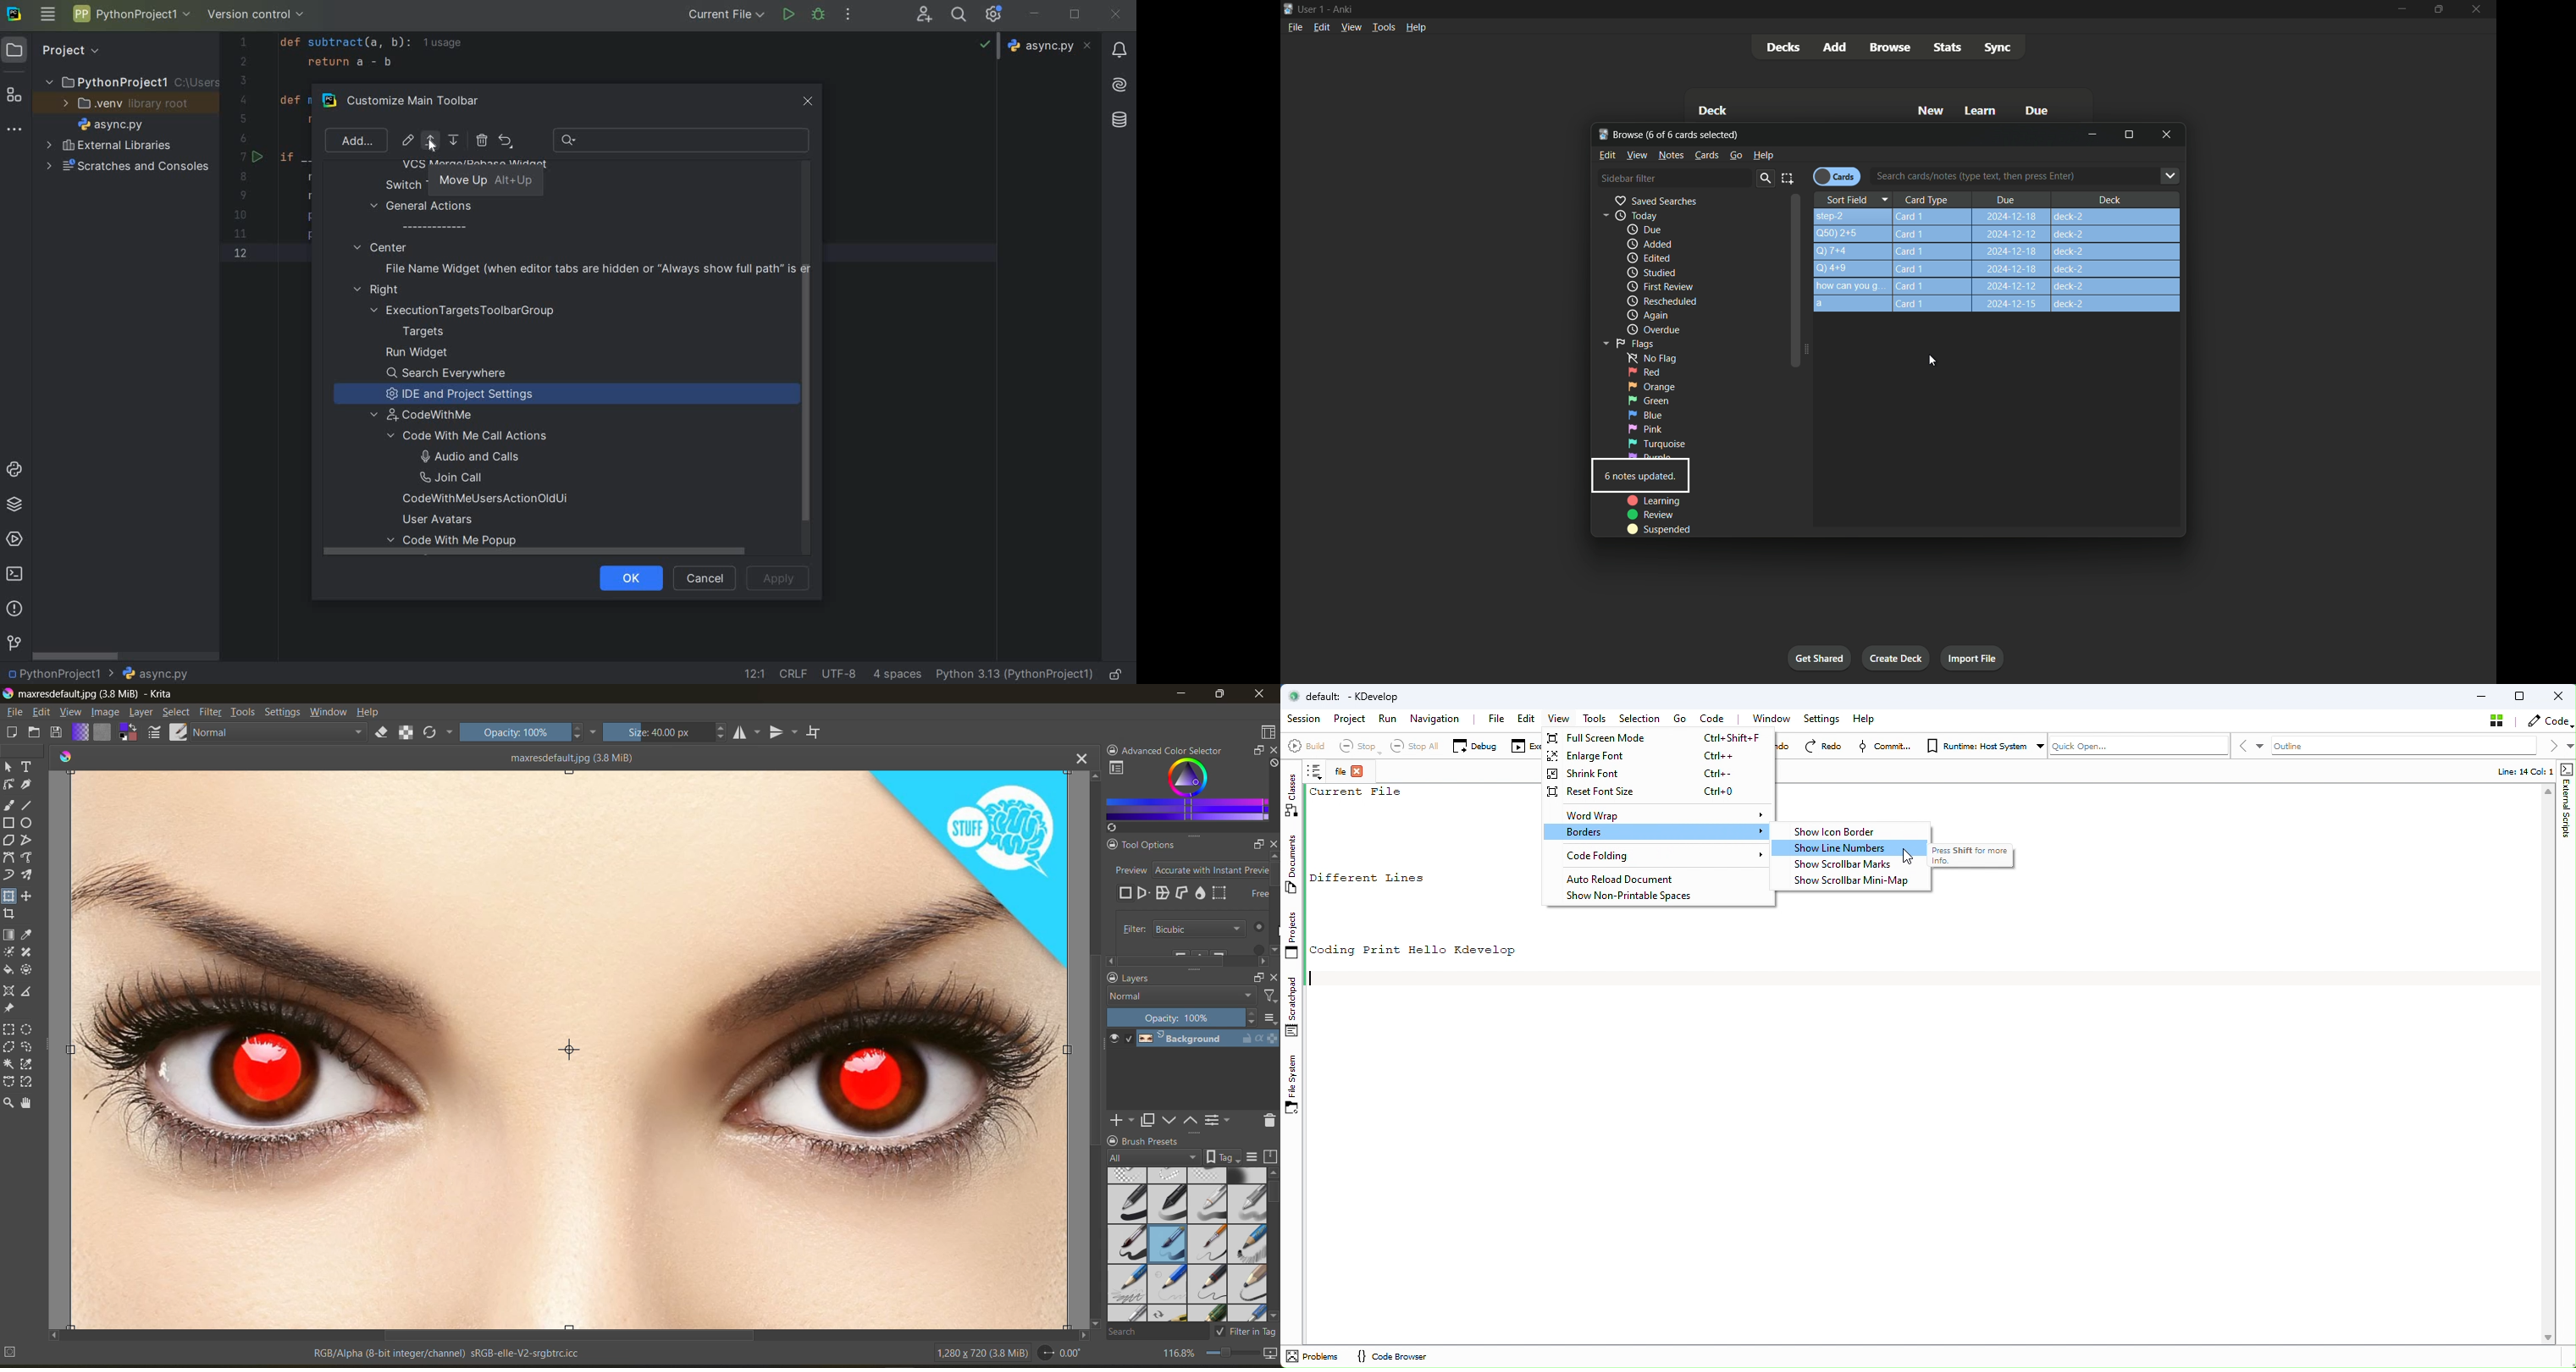 Image resolution: width=2576 pixels, height=1372 pixels. Describe the element at coordinates (1651, 273) in the screenshot. I see `Studied` at that location.